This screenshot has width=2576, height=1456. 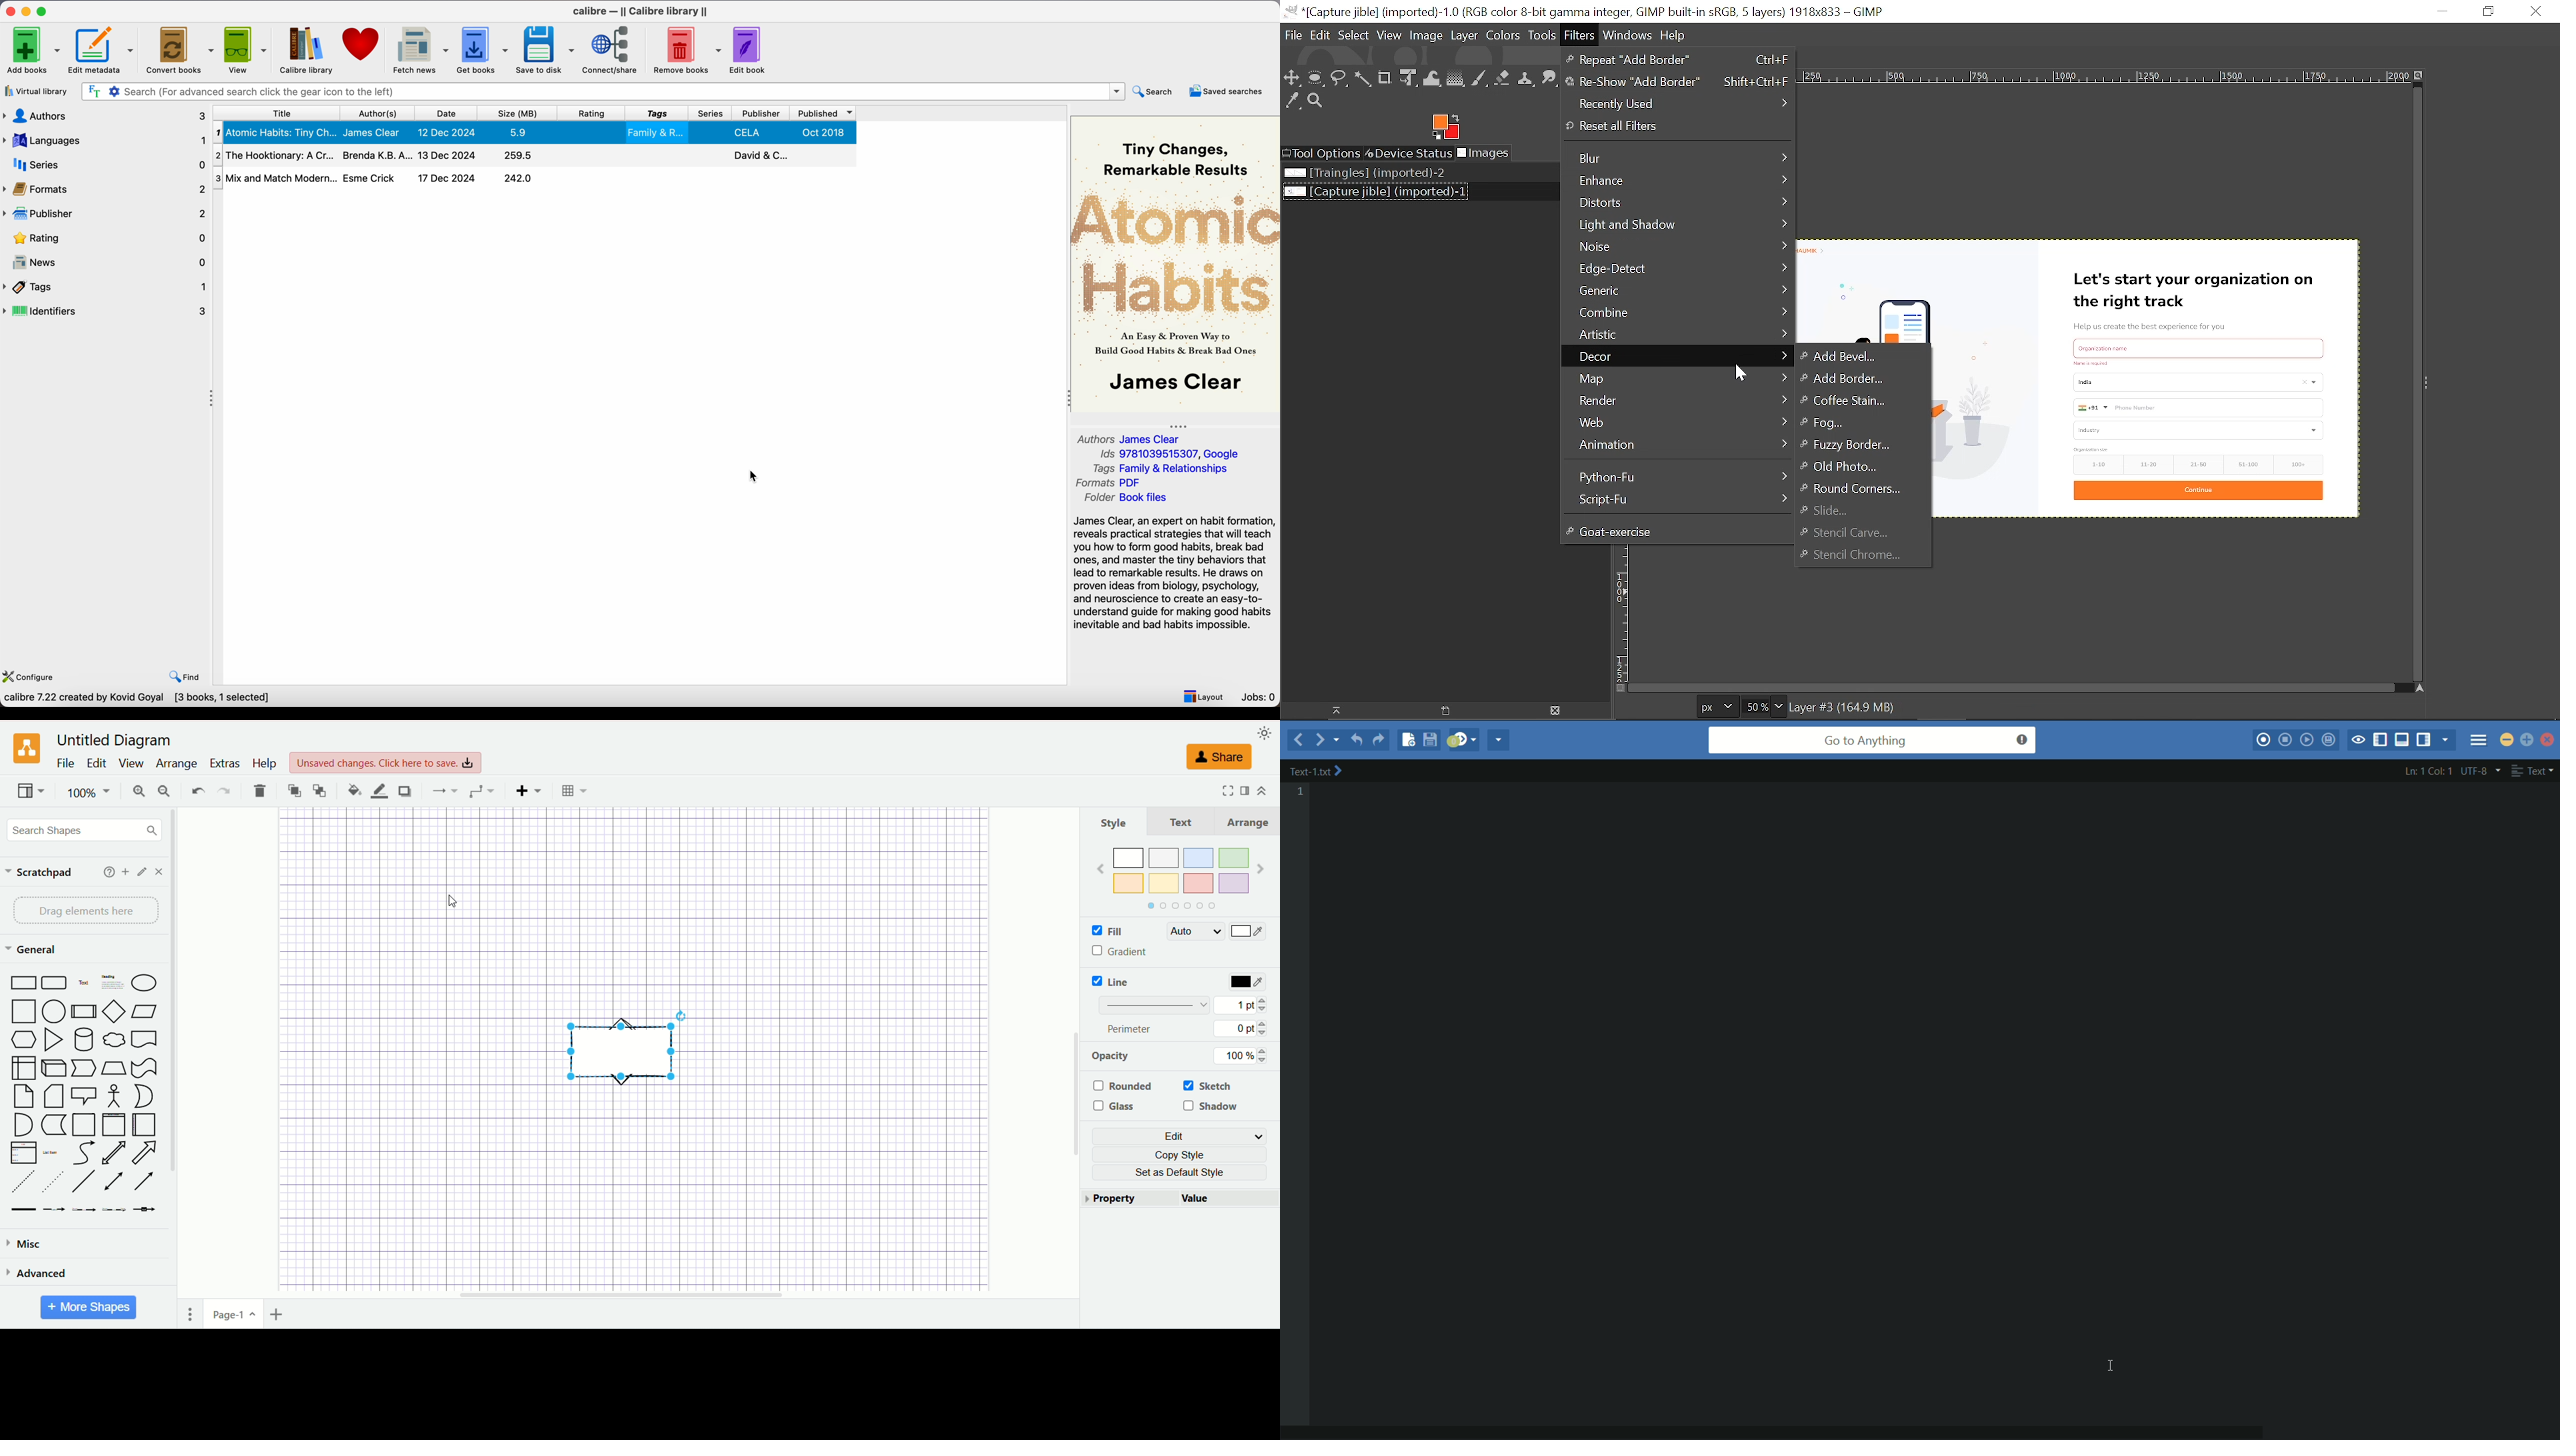 What do you see at coordinates (379, 112) in the screenshot?
I see `author(s)` at bounding box center [379, 112].